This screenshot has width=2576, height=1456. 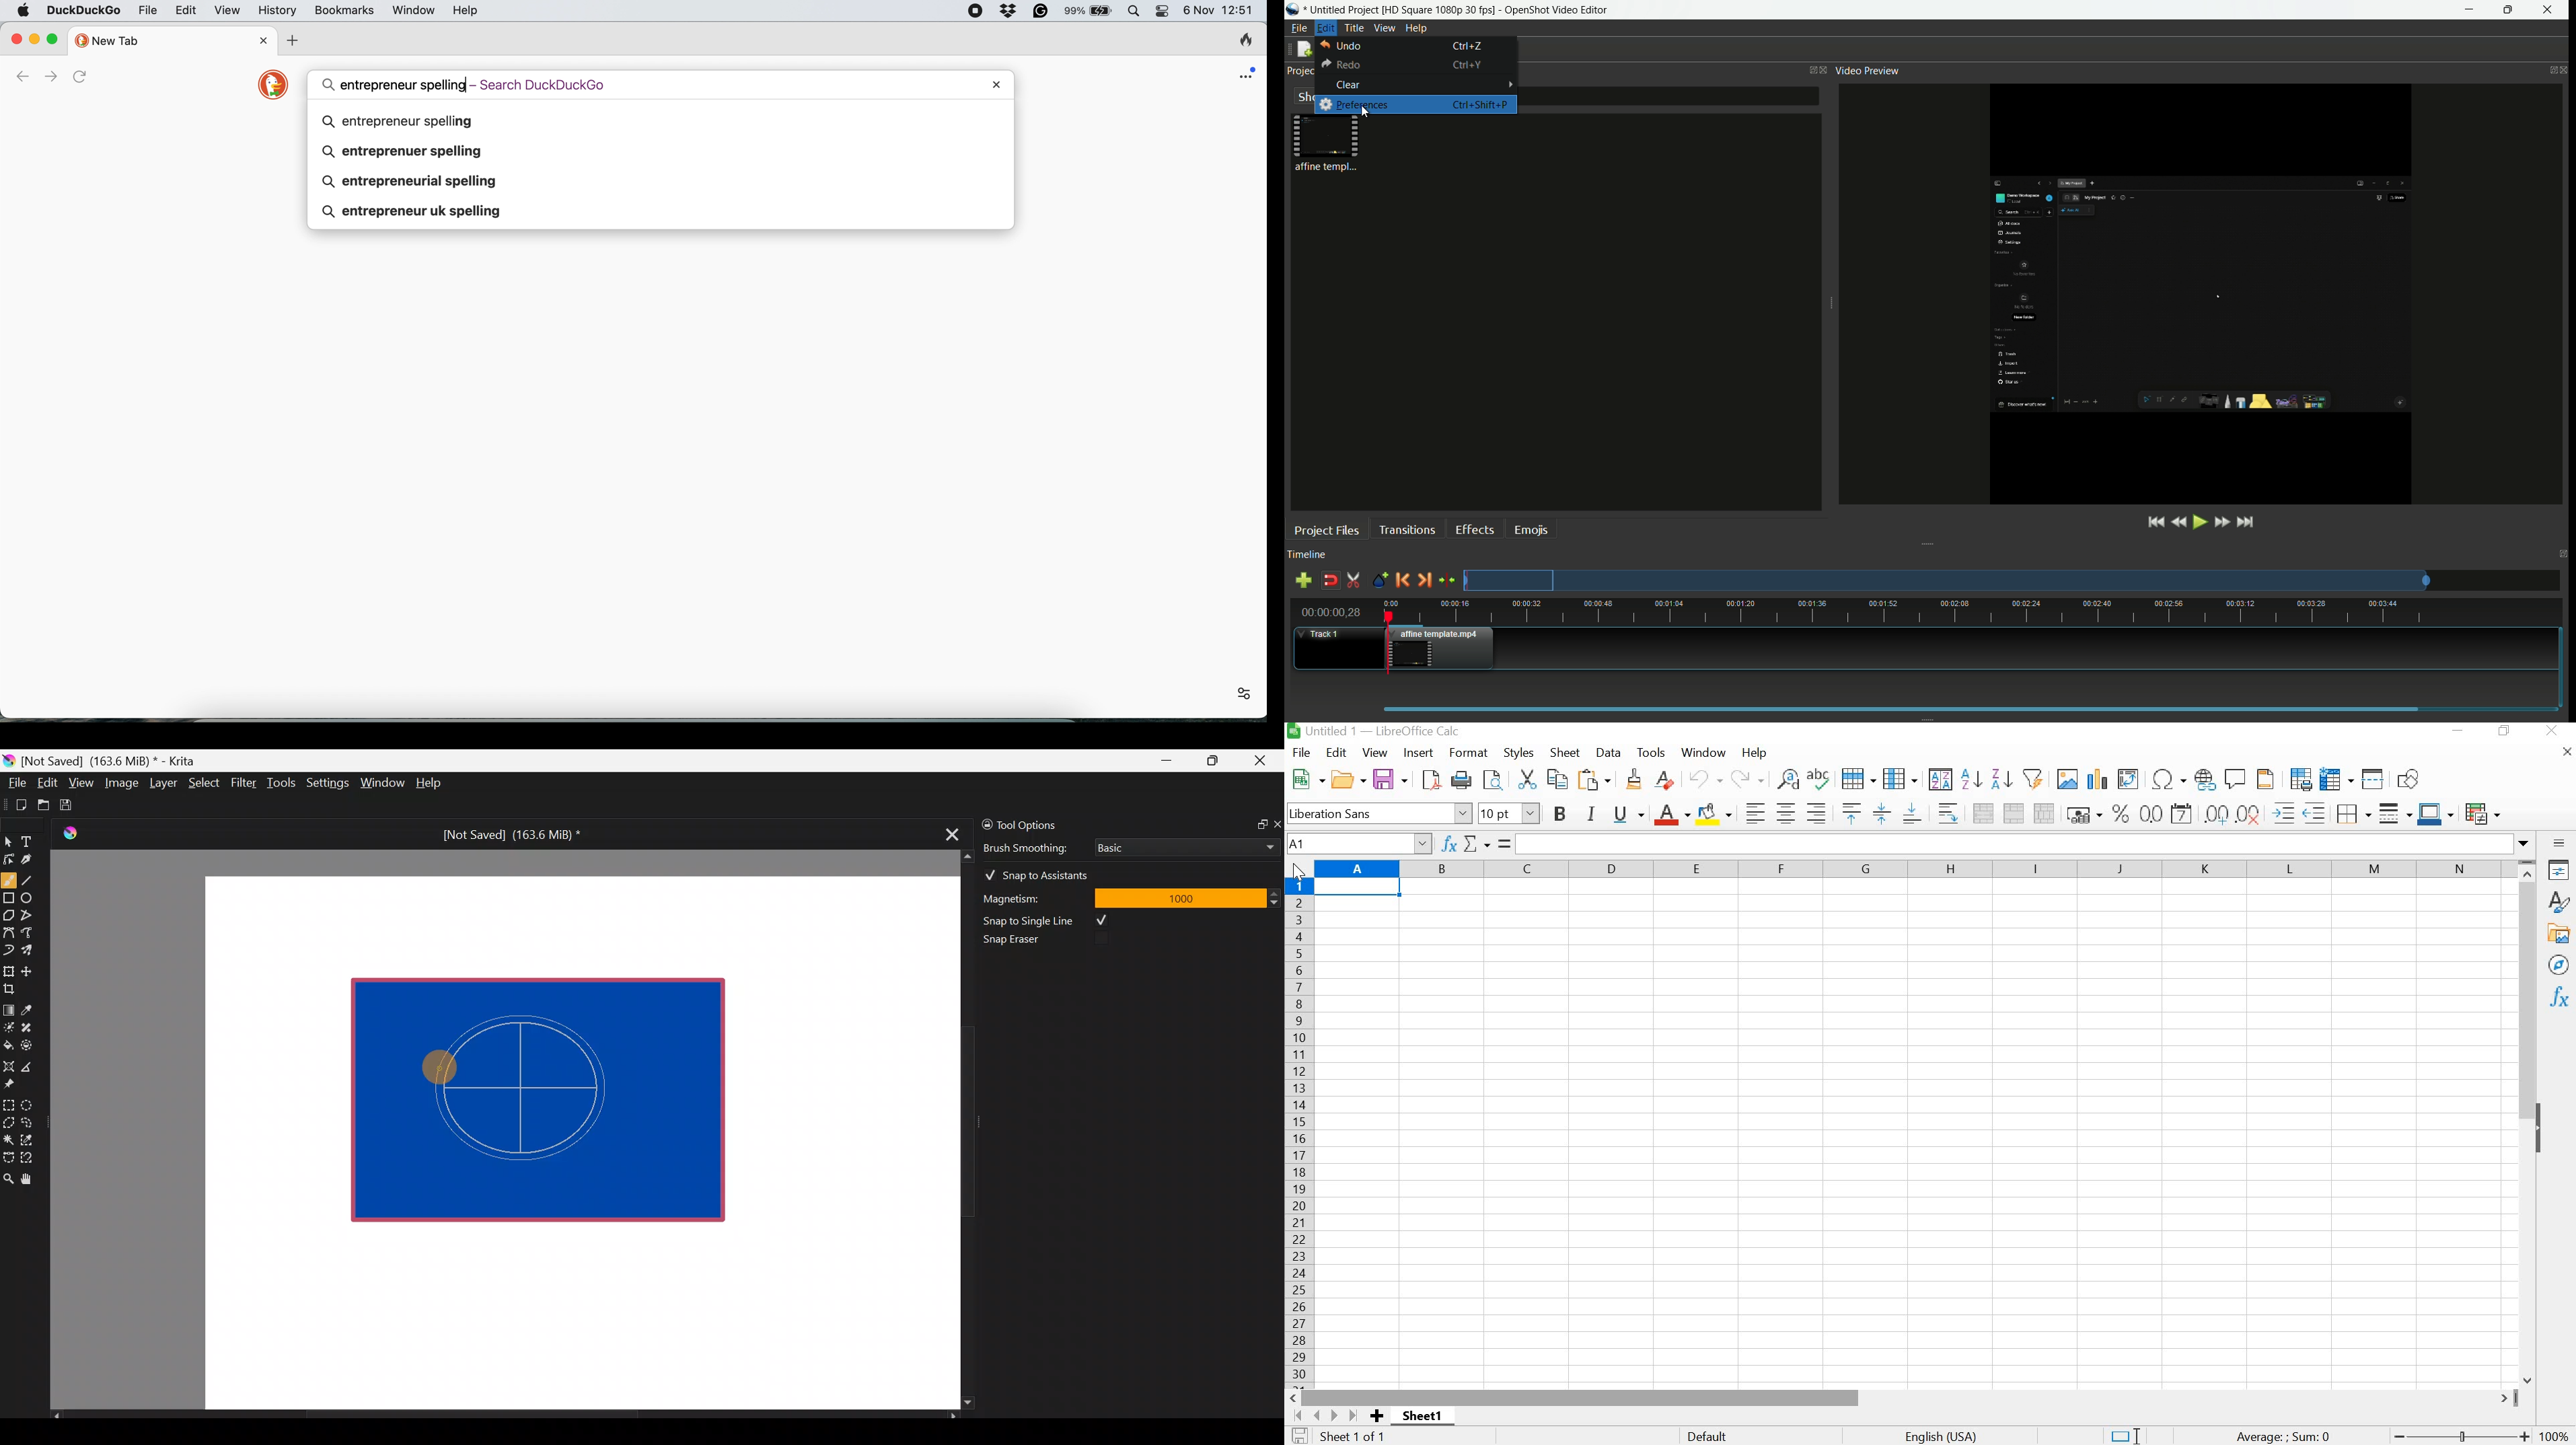 I want to click on Freehand selection tool, so click(x=29, y=1121).